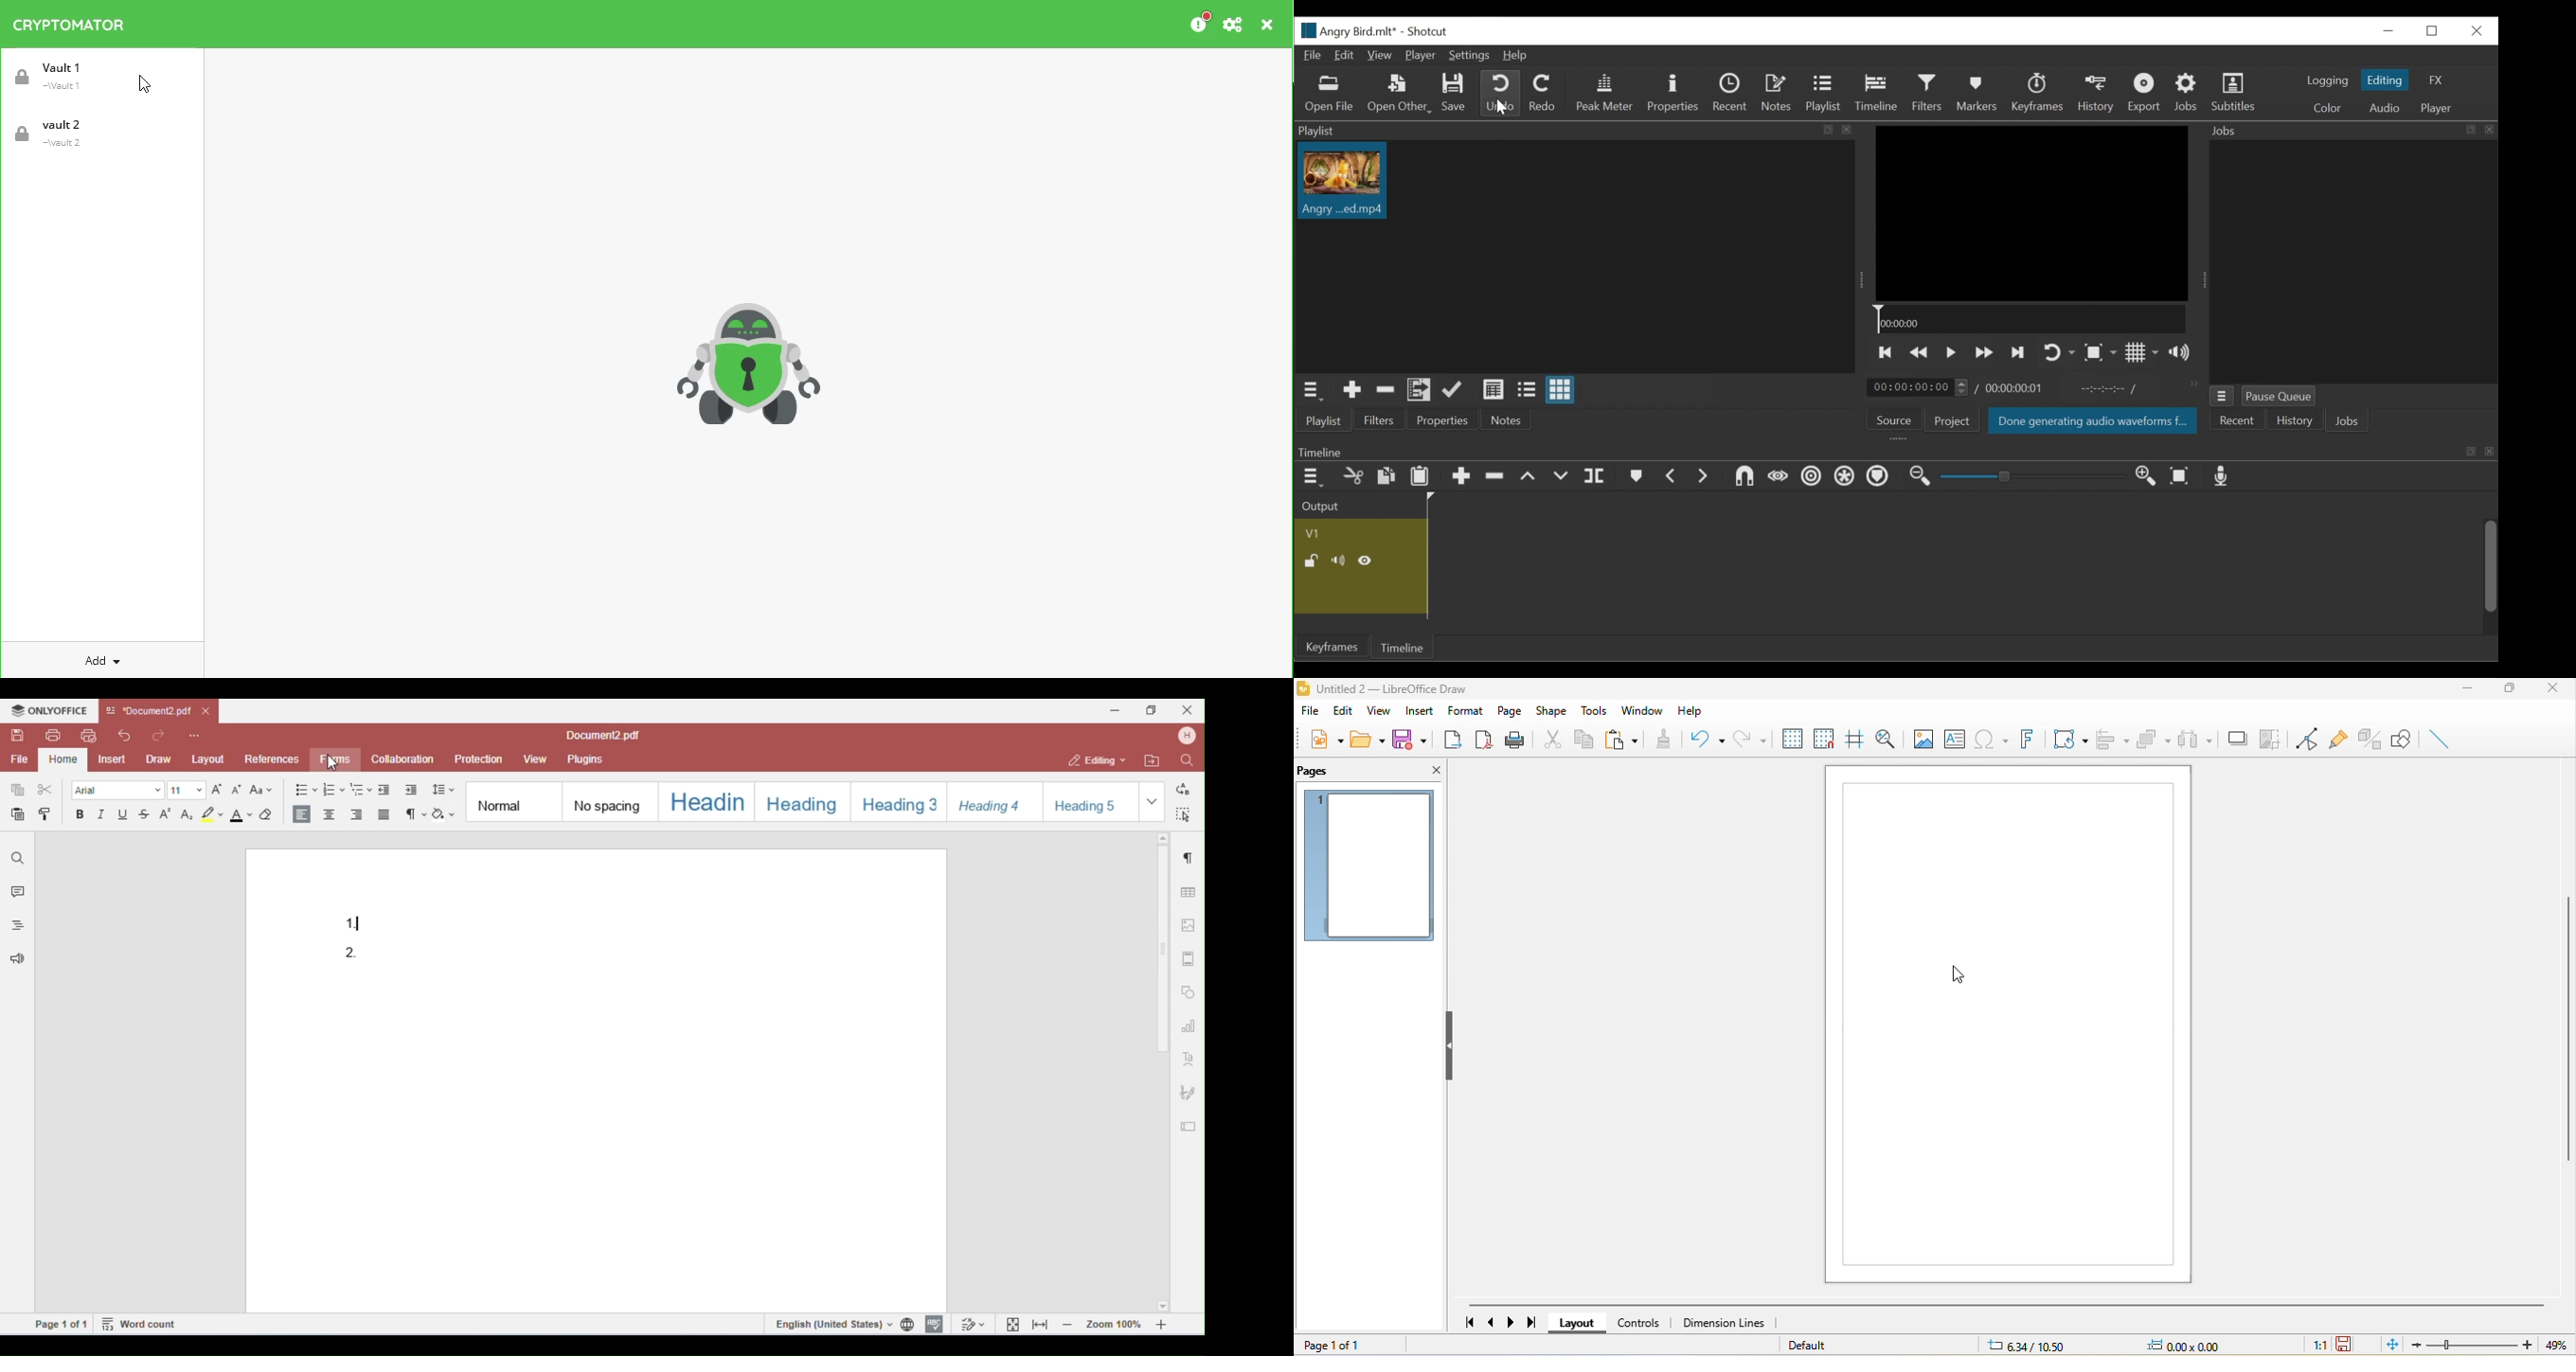 This screenshot has width=2576, height=1372. I want to click on Filters, so click(1378, 420).